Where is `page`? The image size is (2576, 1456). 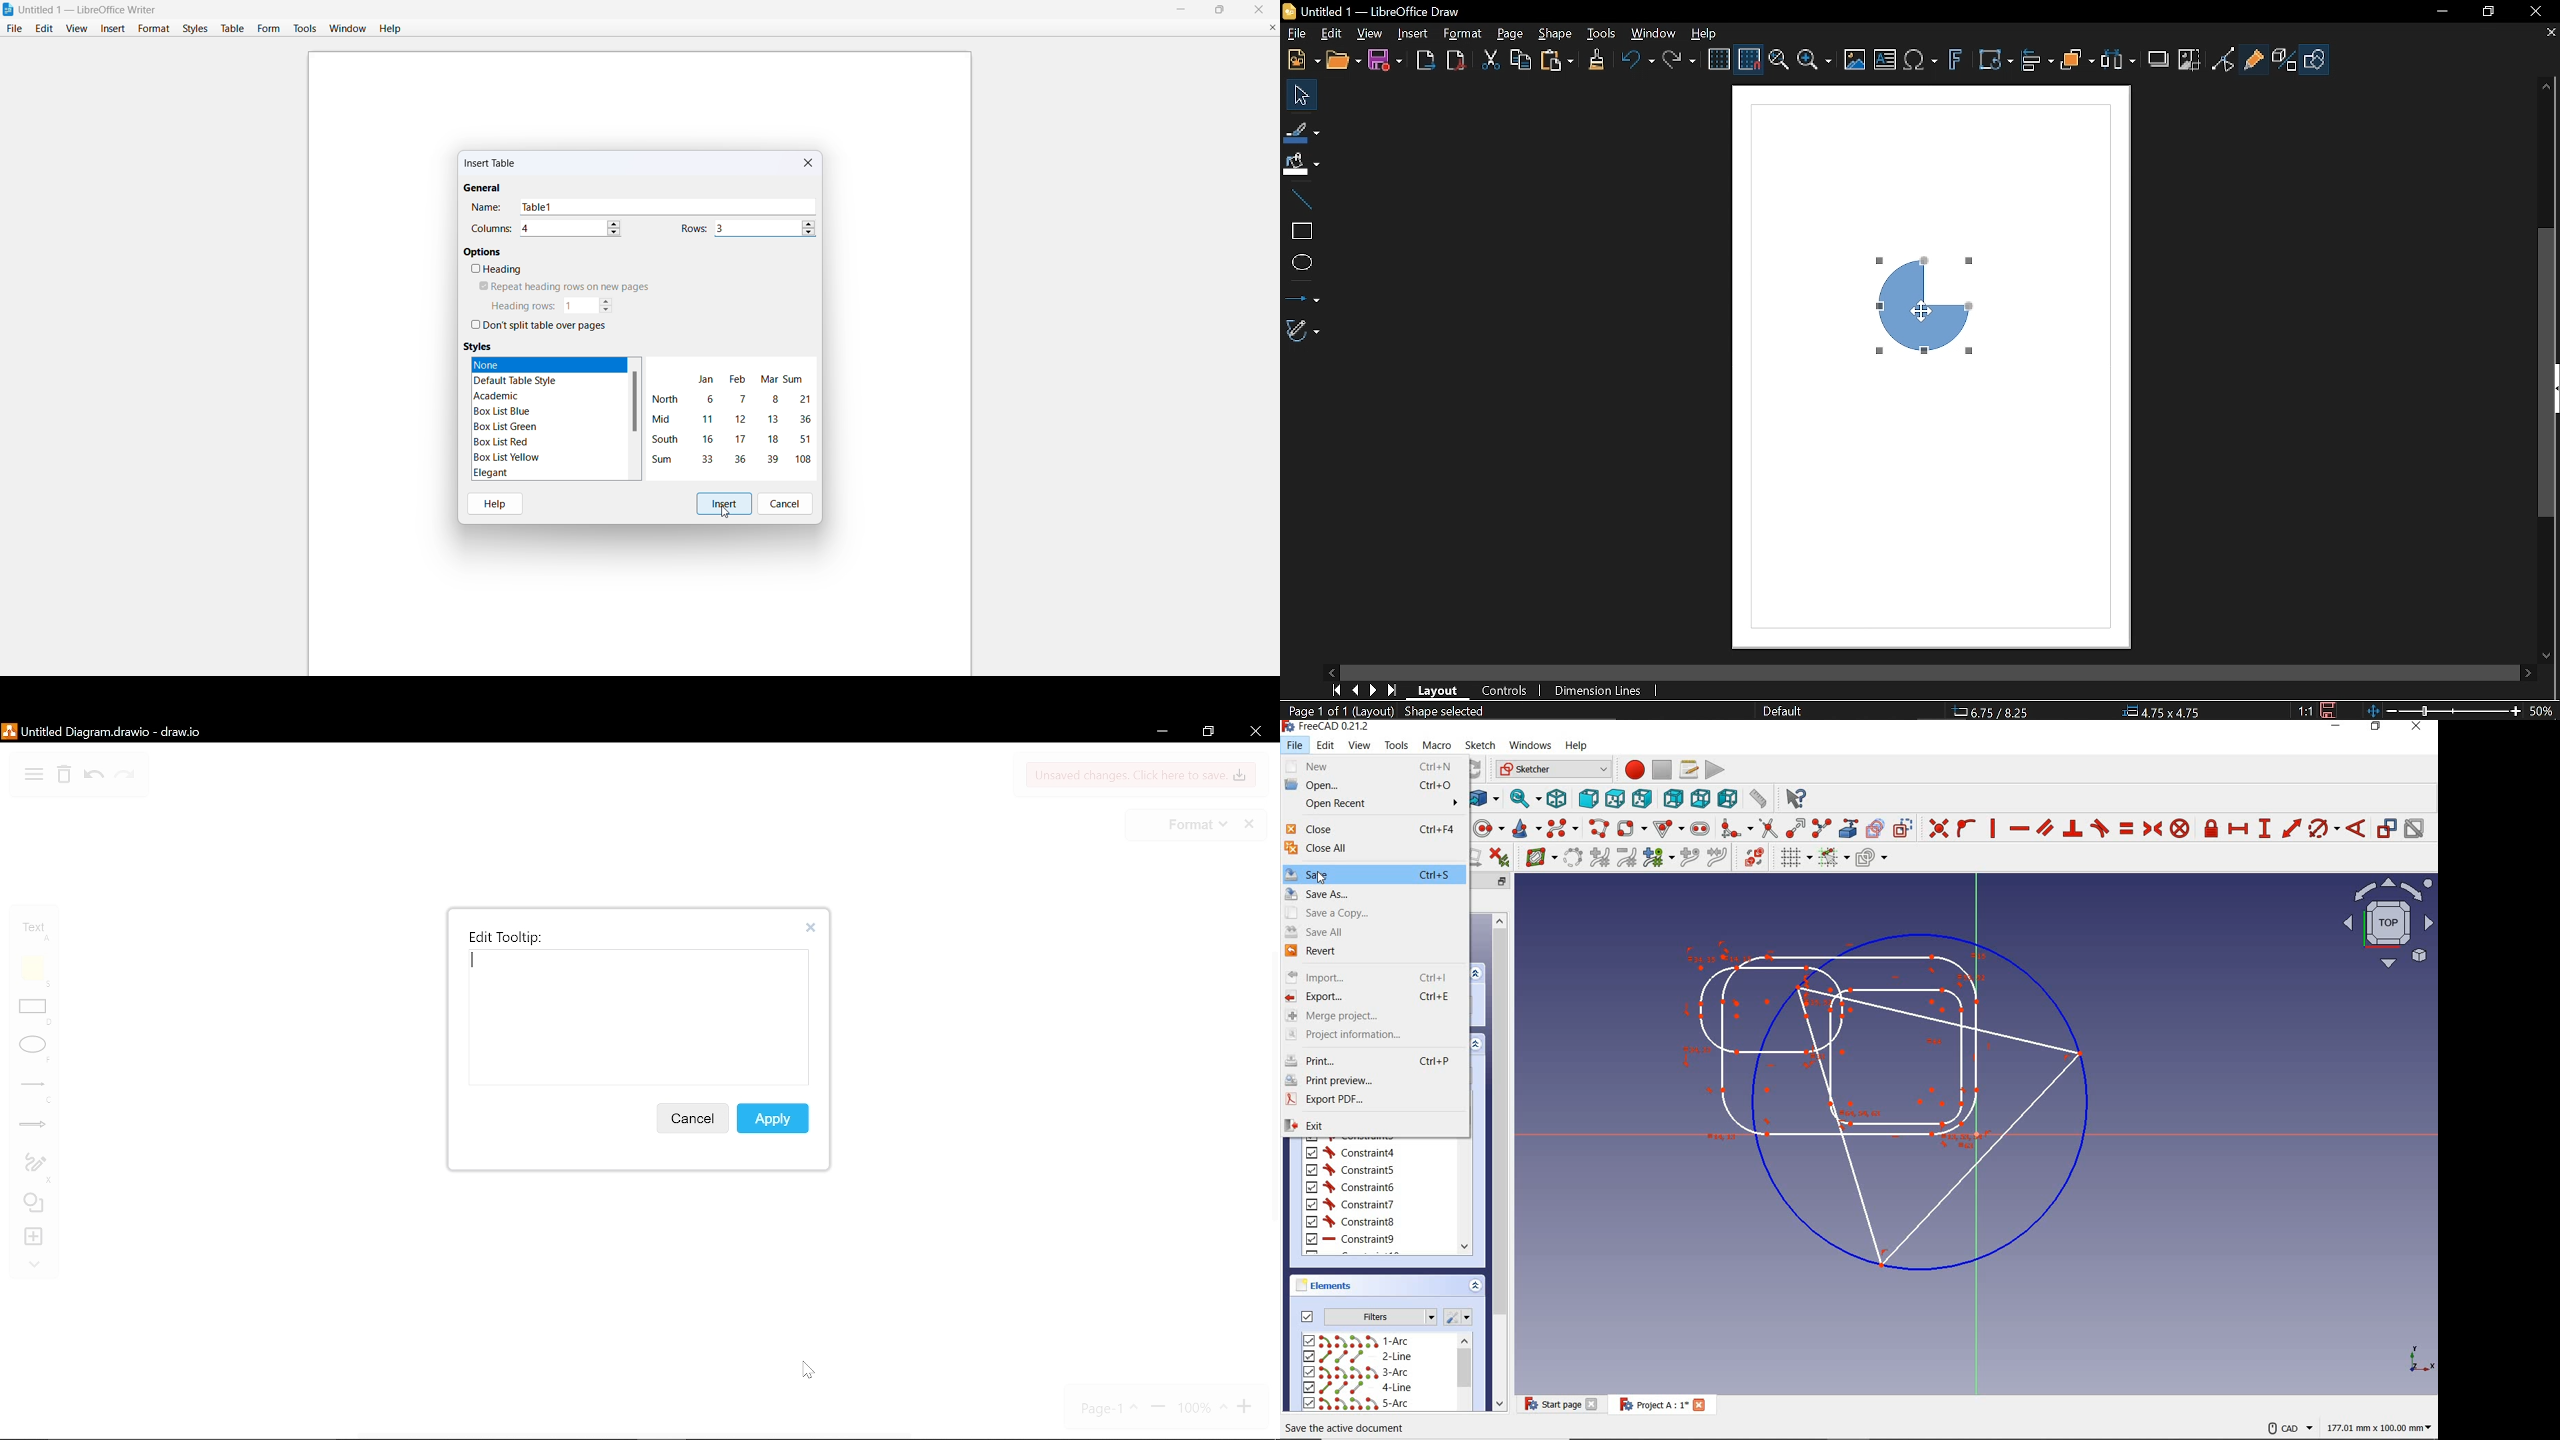
page is located at coordinates (1111, 1408).